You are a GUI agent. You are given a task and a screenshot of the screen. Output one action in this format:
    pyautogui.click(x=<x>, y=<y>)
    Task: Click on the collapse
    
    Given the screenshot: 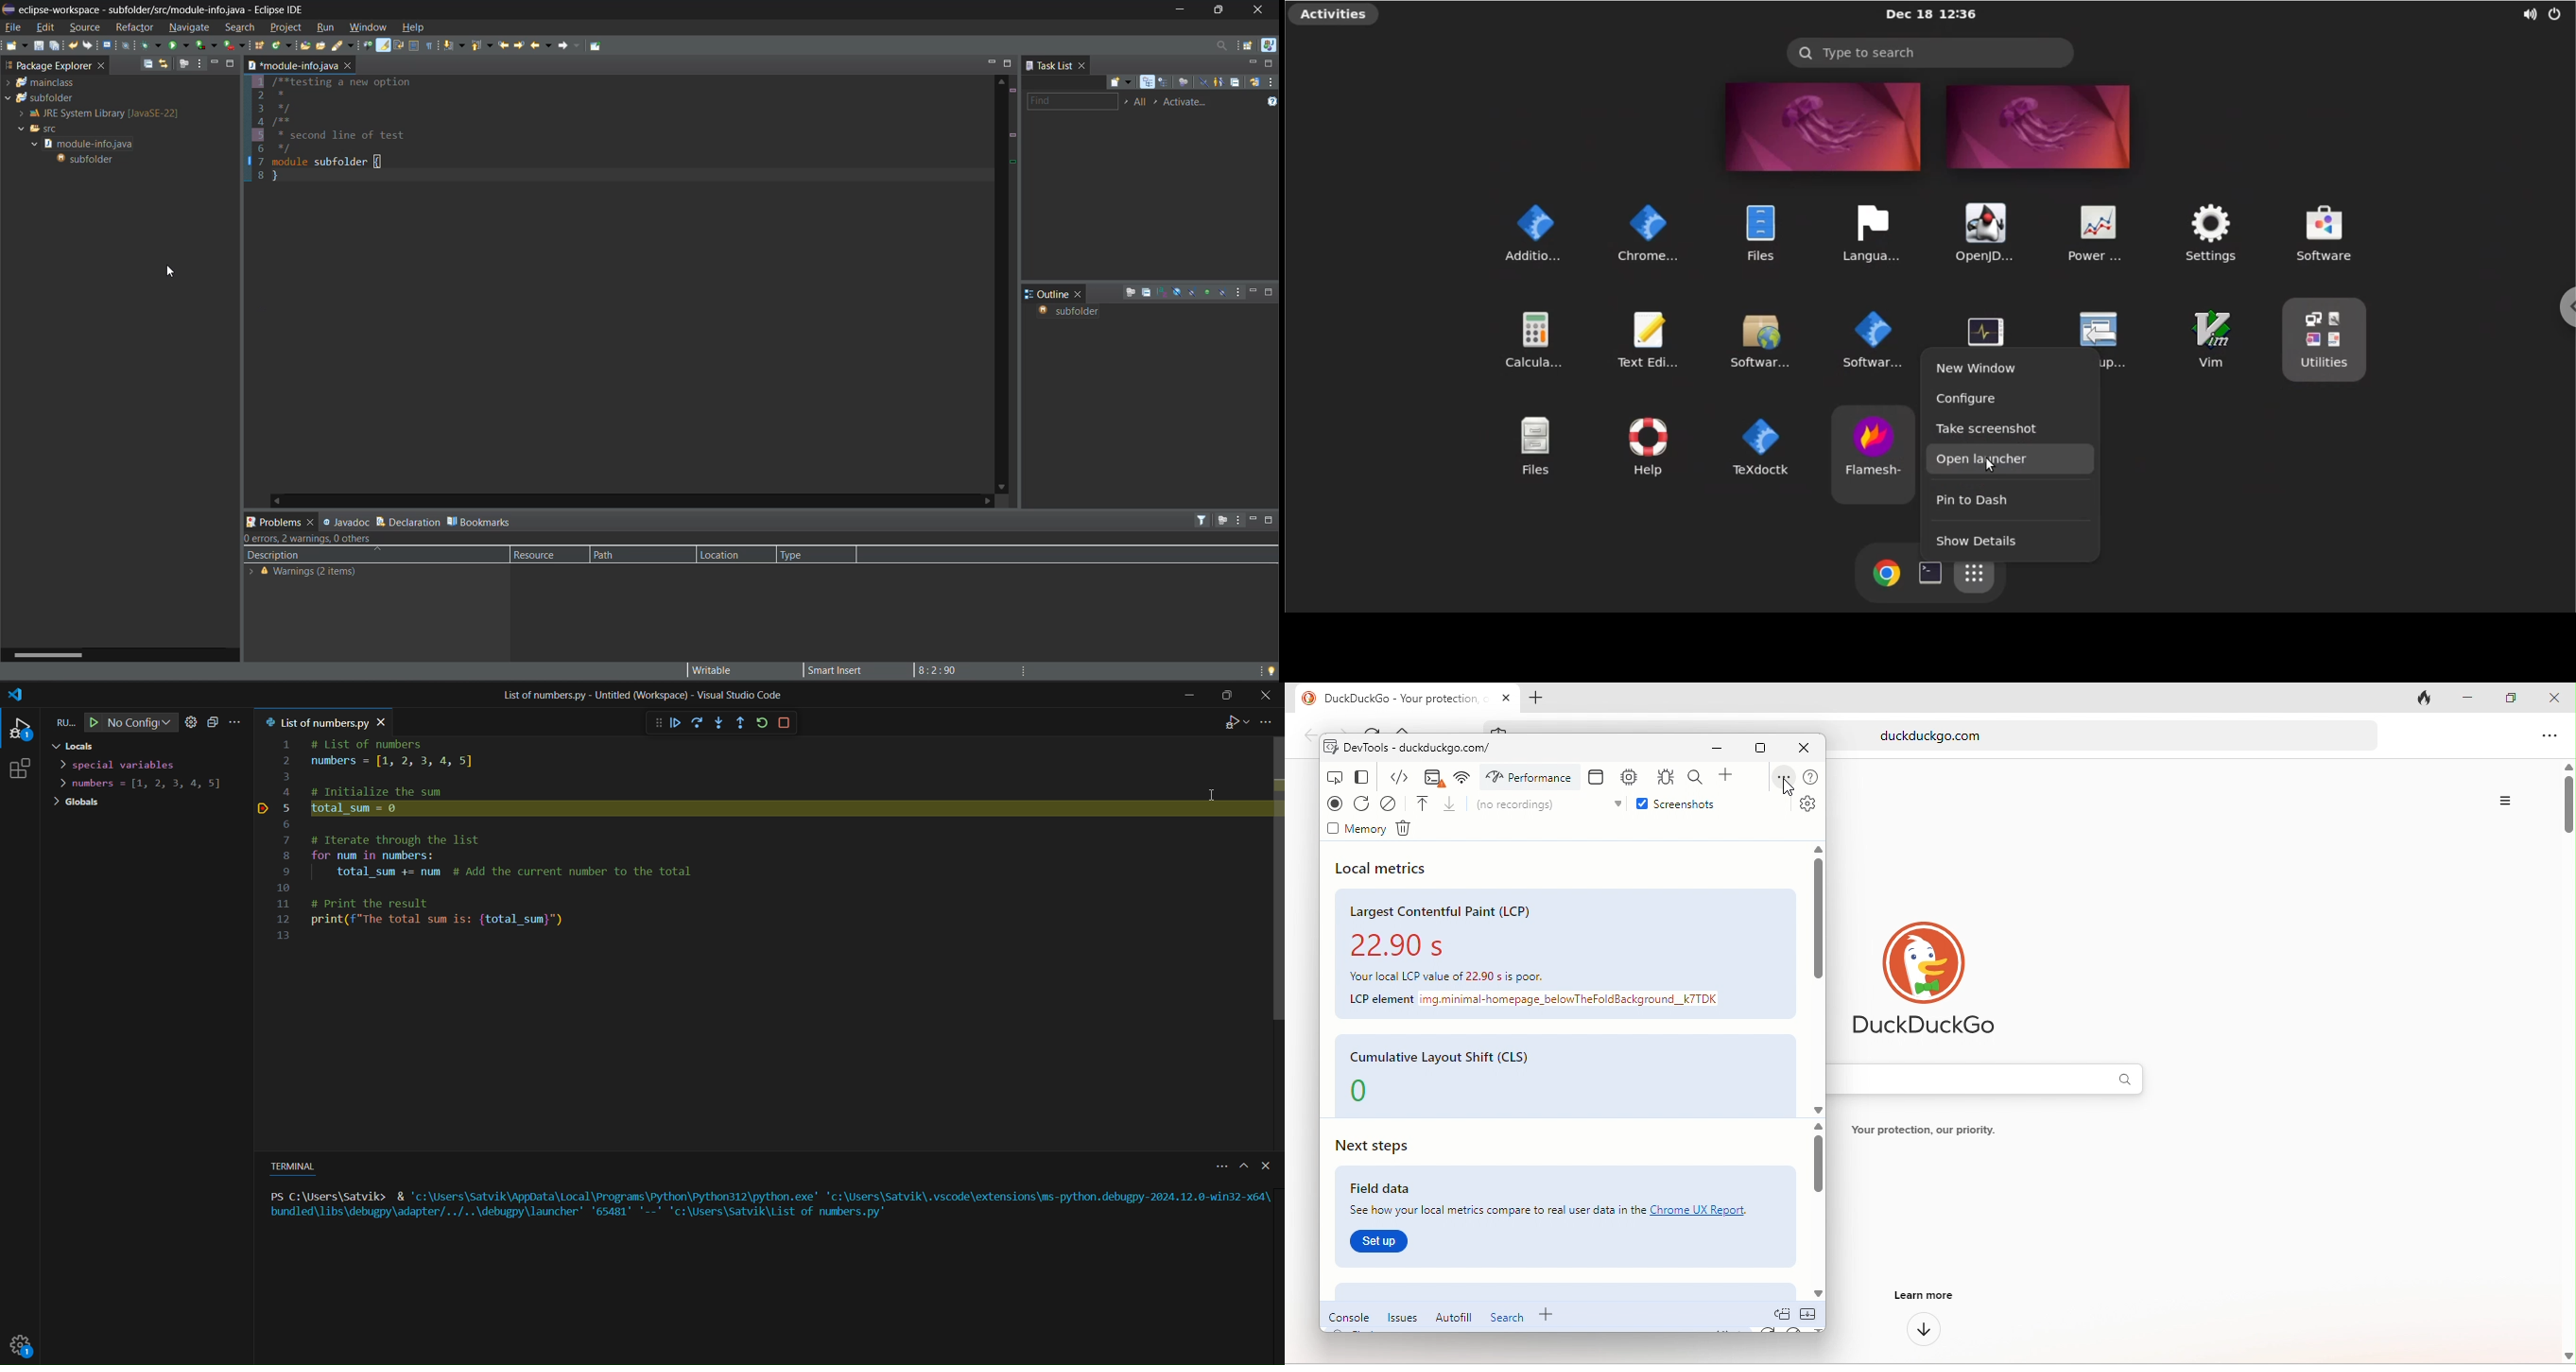 What is the action you would take?
    pyautogui.click(x=1810, y=1311)
    